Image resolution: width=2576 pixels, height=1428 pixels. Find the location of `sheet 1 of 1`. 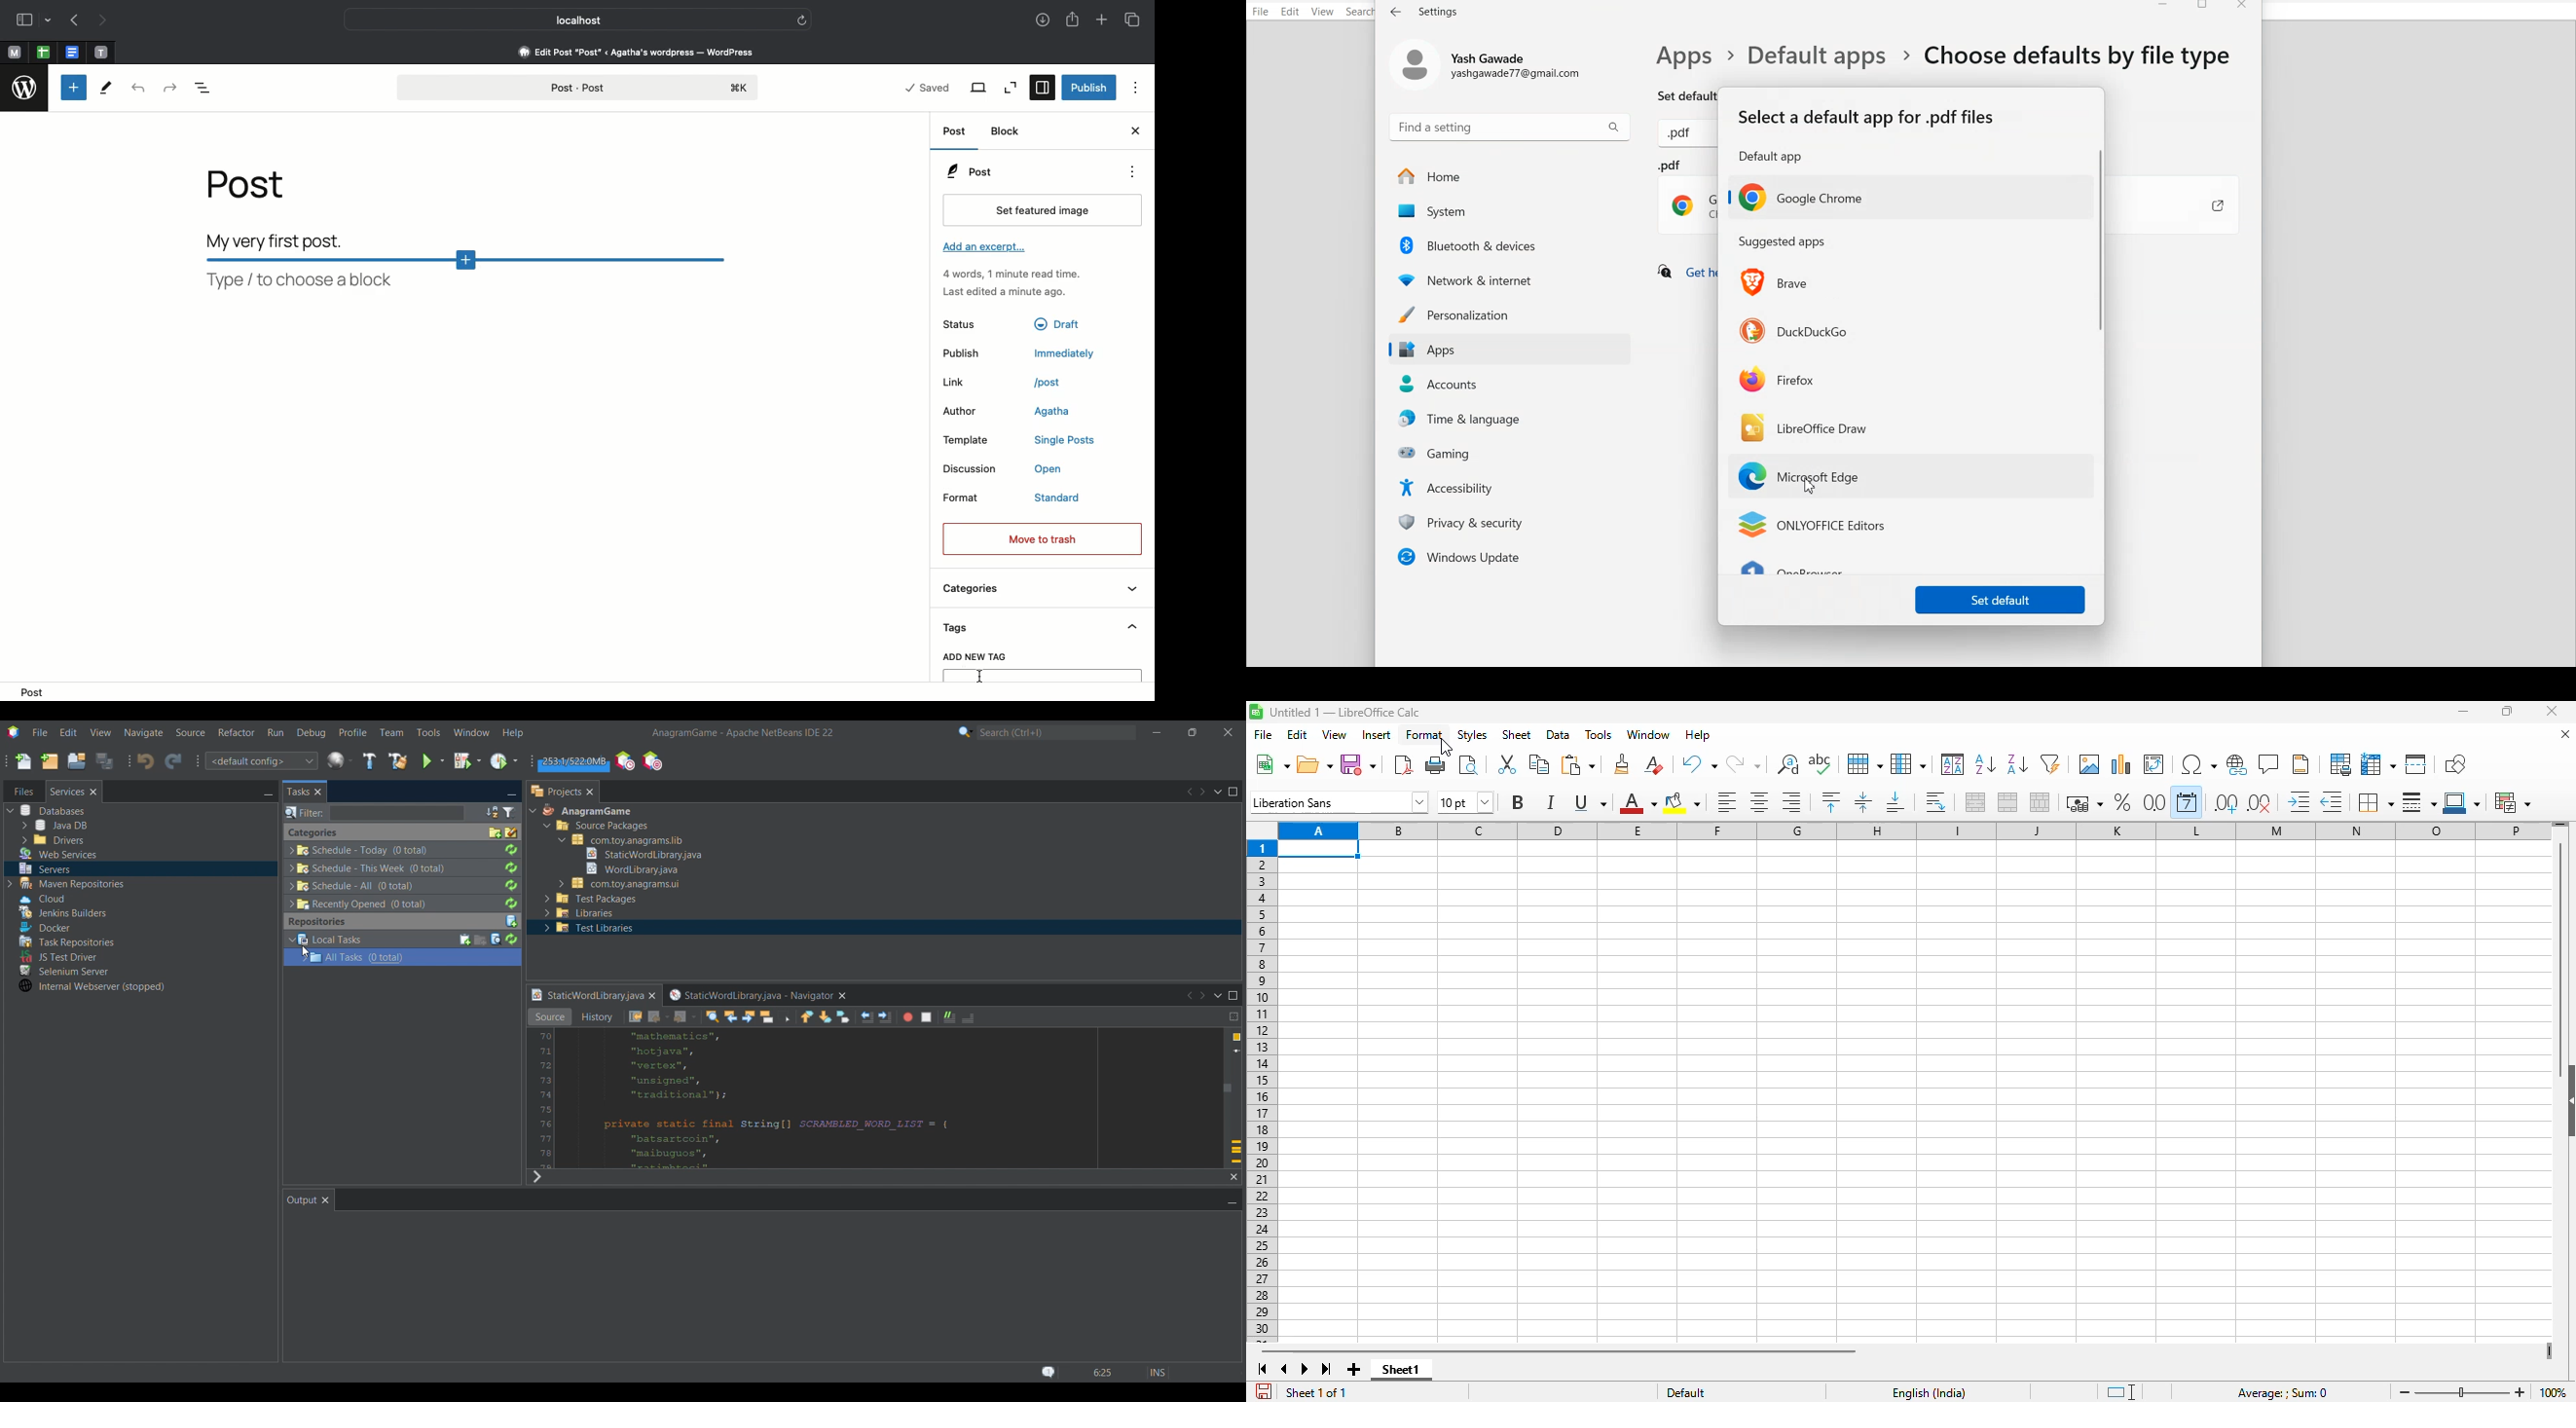

sheet 1 of 1 is located at coordinates (1314, 1392).